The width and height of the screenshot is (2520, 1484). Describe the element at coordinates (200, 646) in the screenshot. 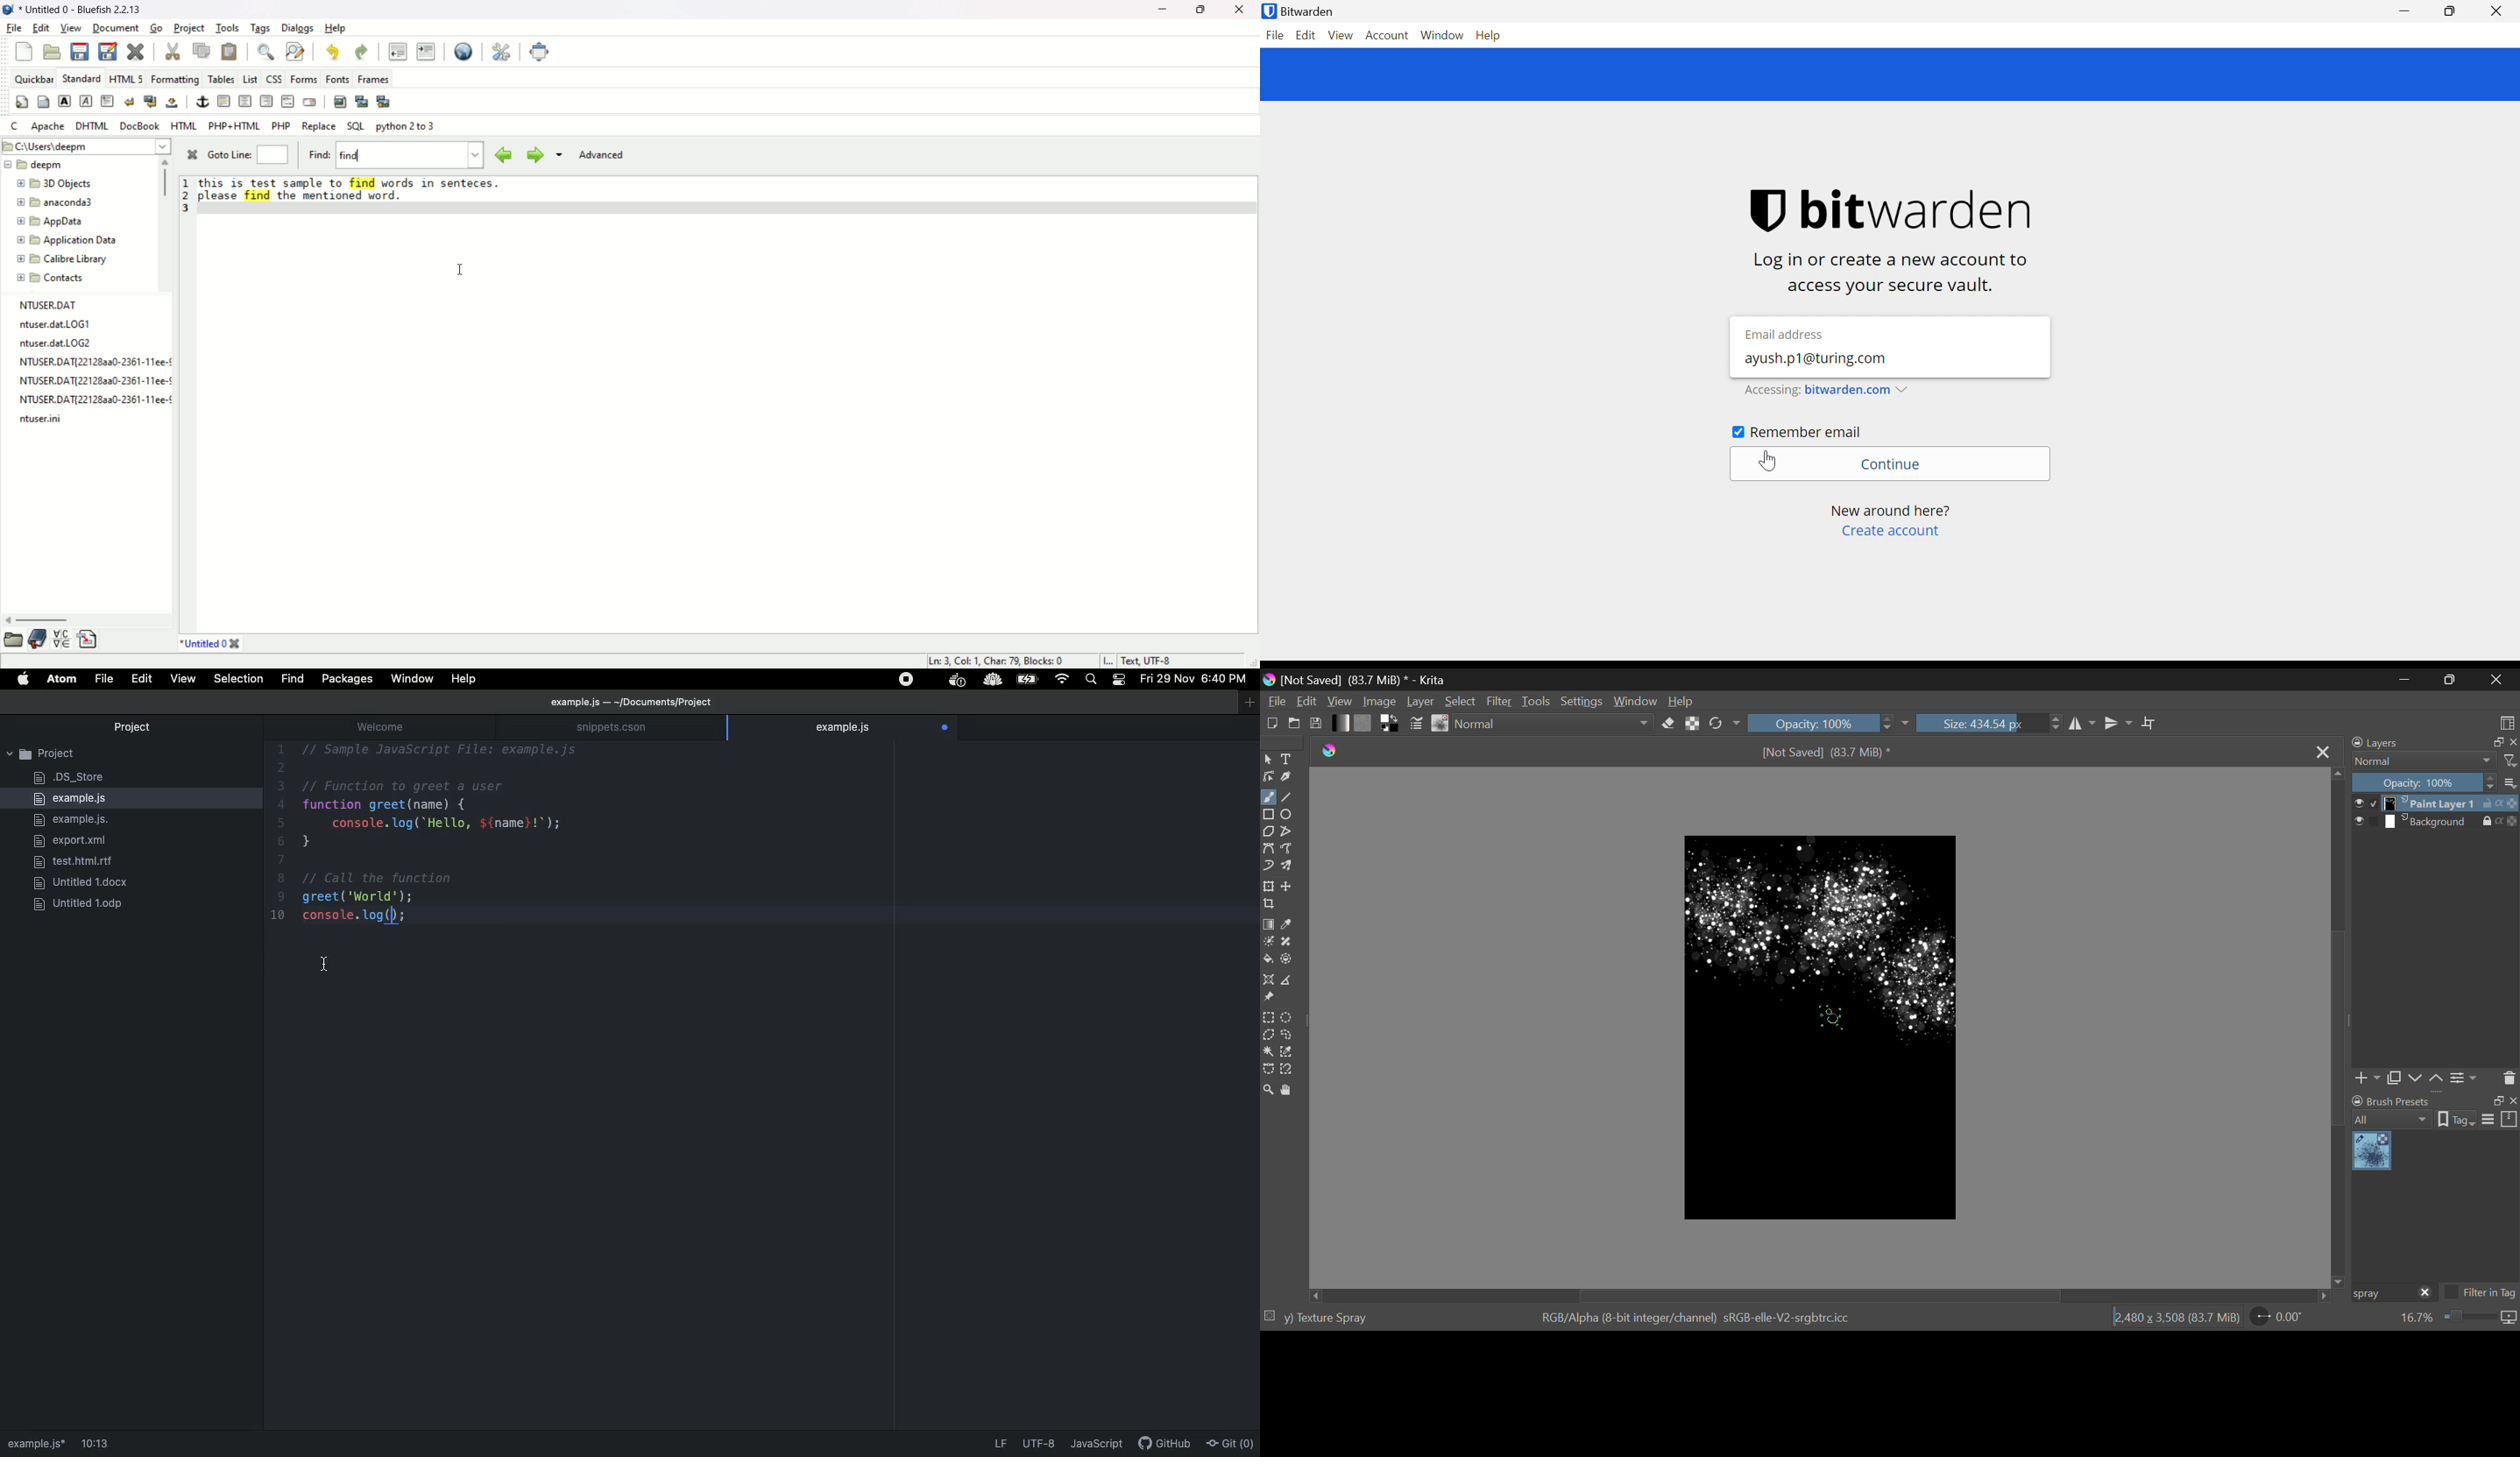

I see `current tab` at that location.